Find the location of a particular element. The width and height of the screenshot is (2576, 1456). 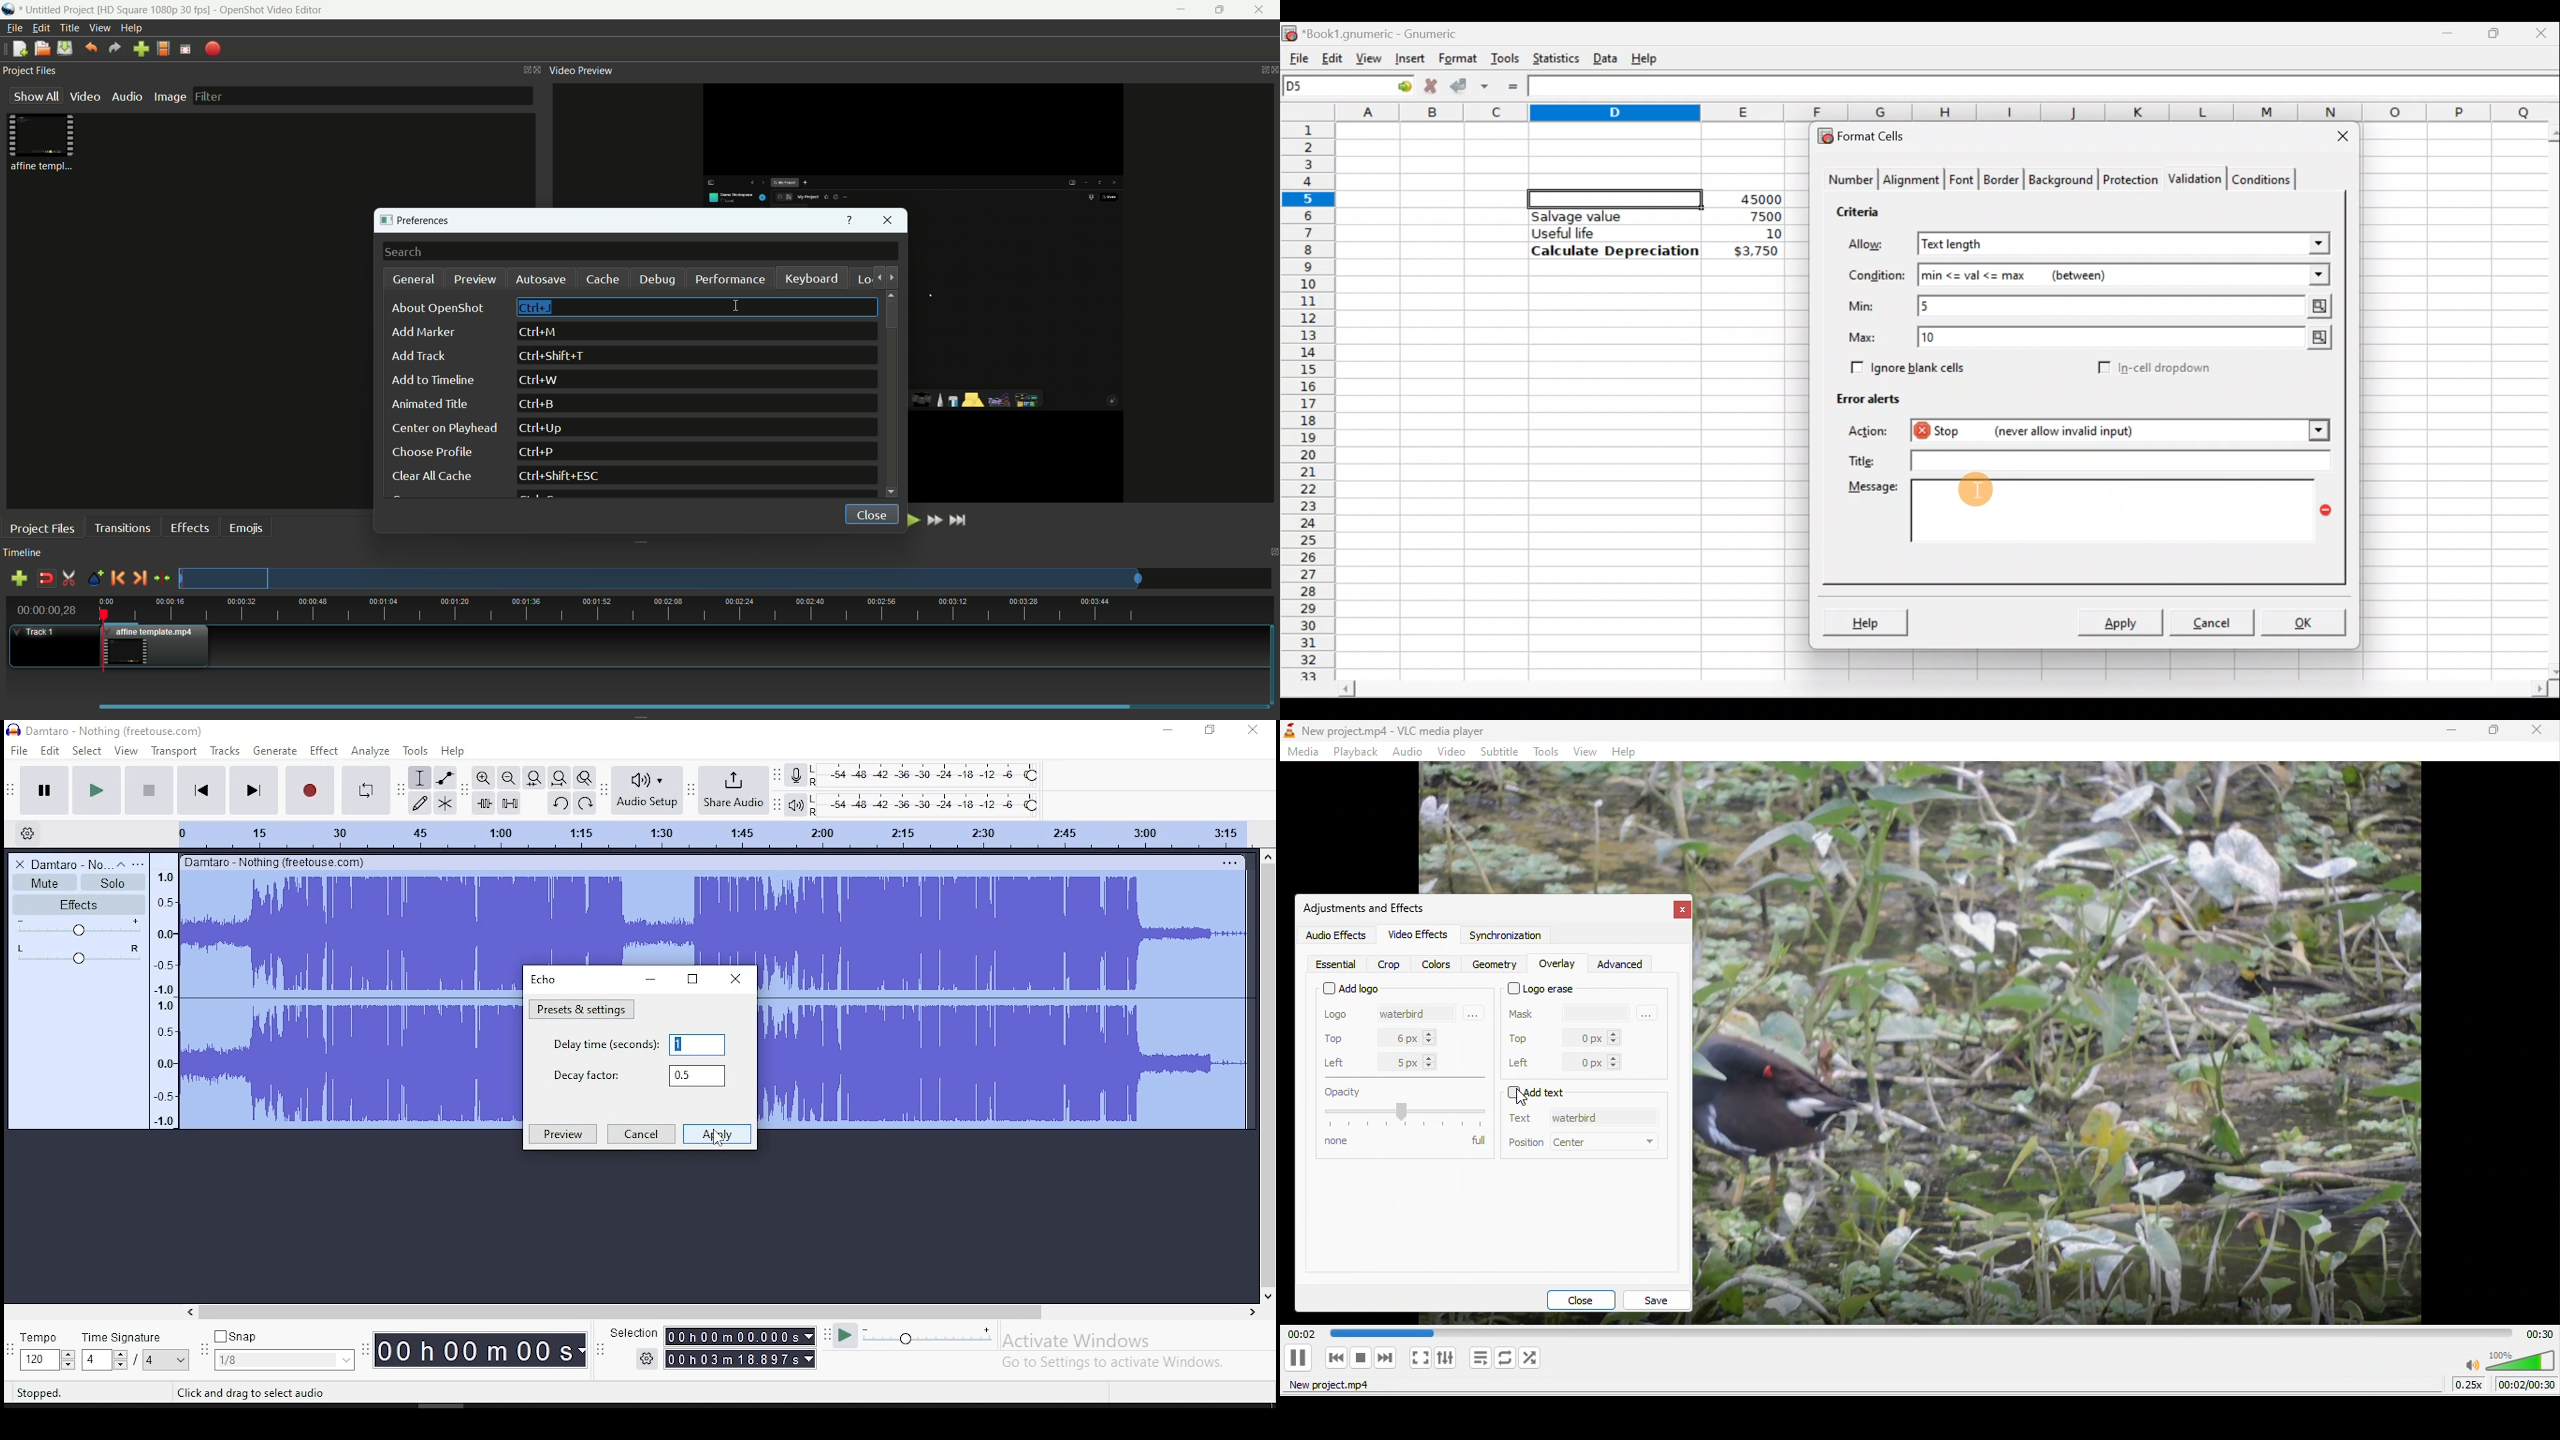

audio track is located at coordinates (352, 1064).